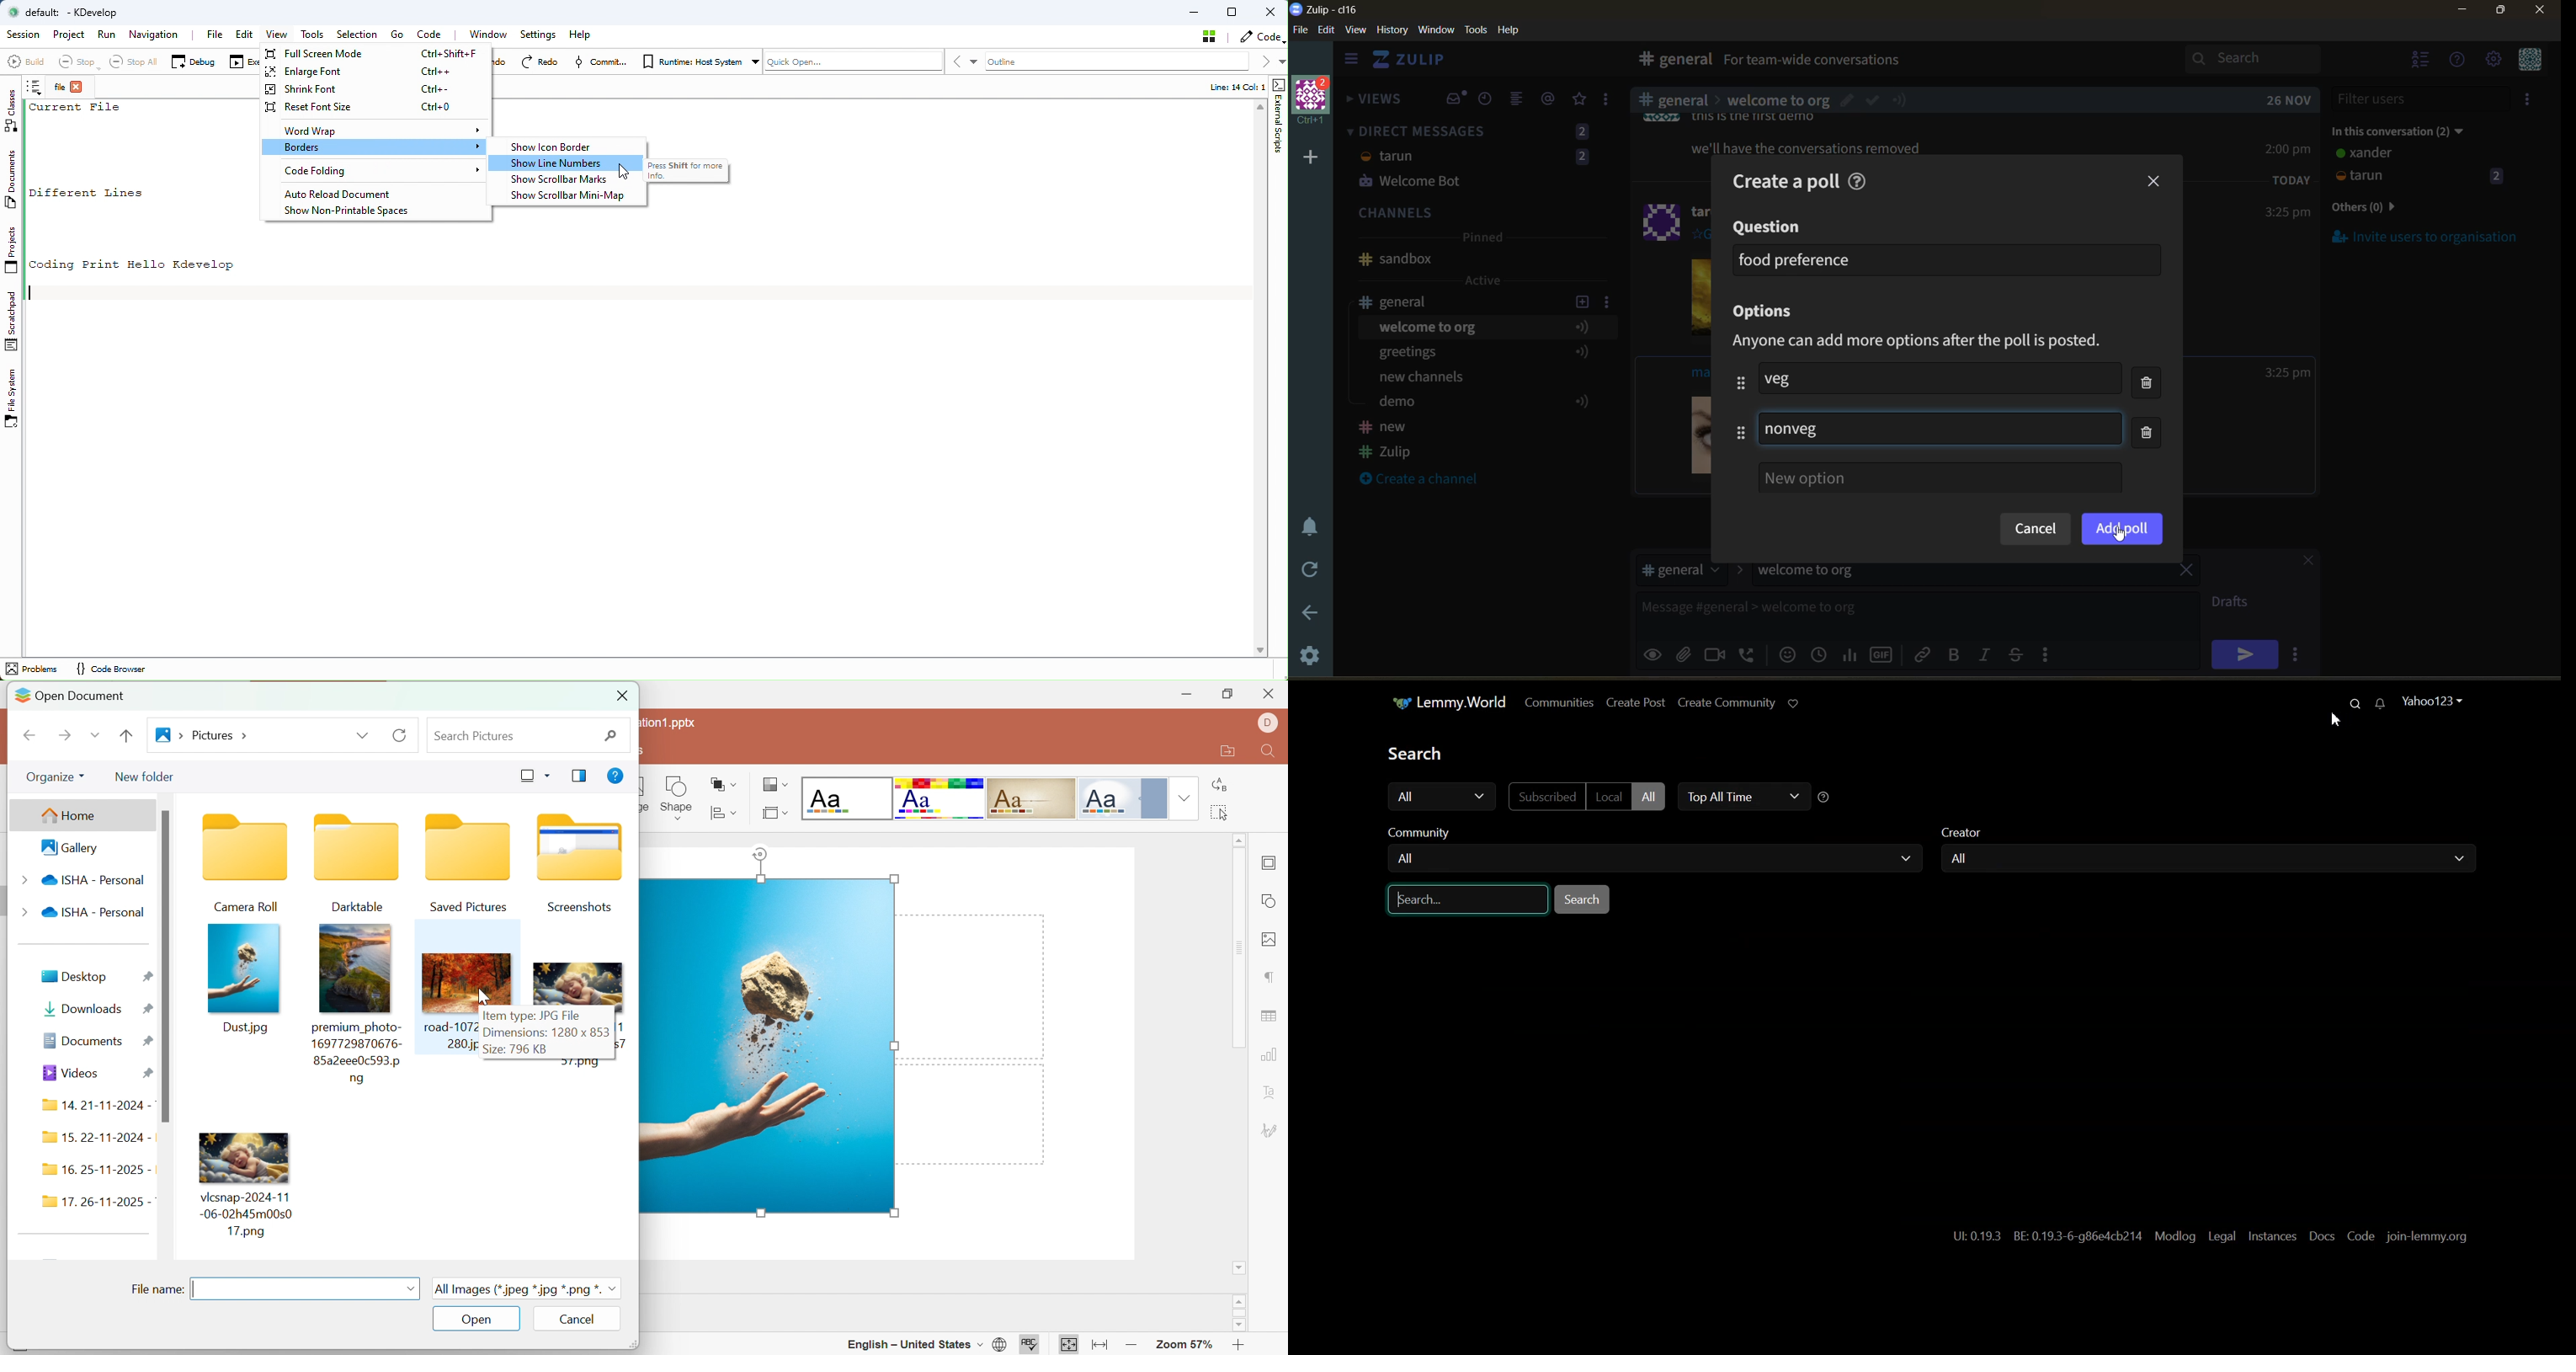 The height and width of the screenshot is (1372, 2576). I want to click on Change color theme, so click(773, 784).